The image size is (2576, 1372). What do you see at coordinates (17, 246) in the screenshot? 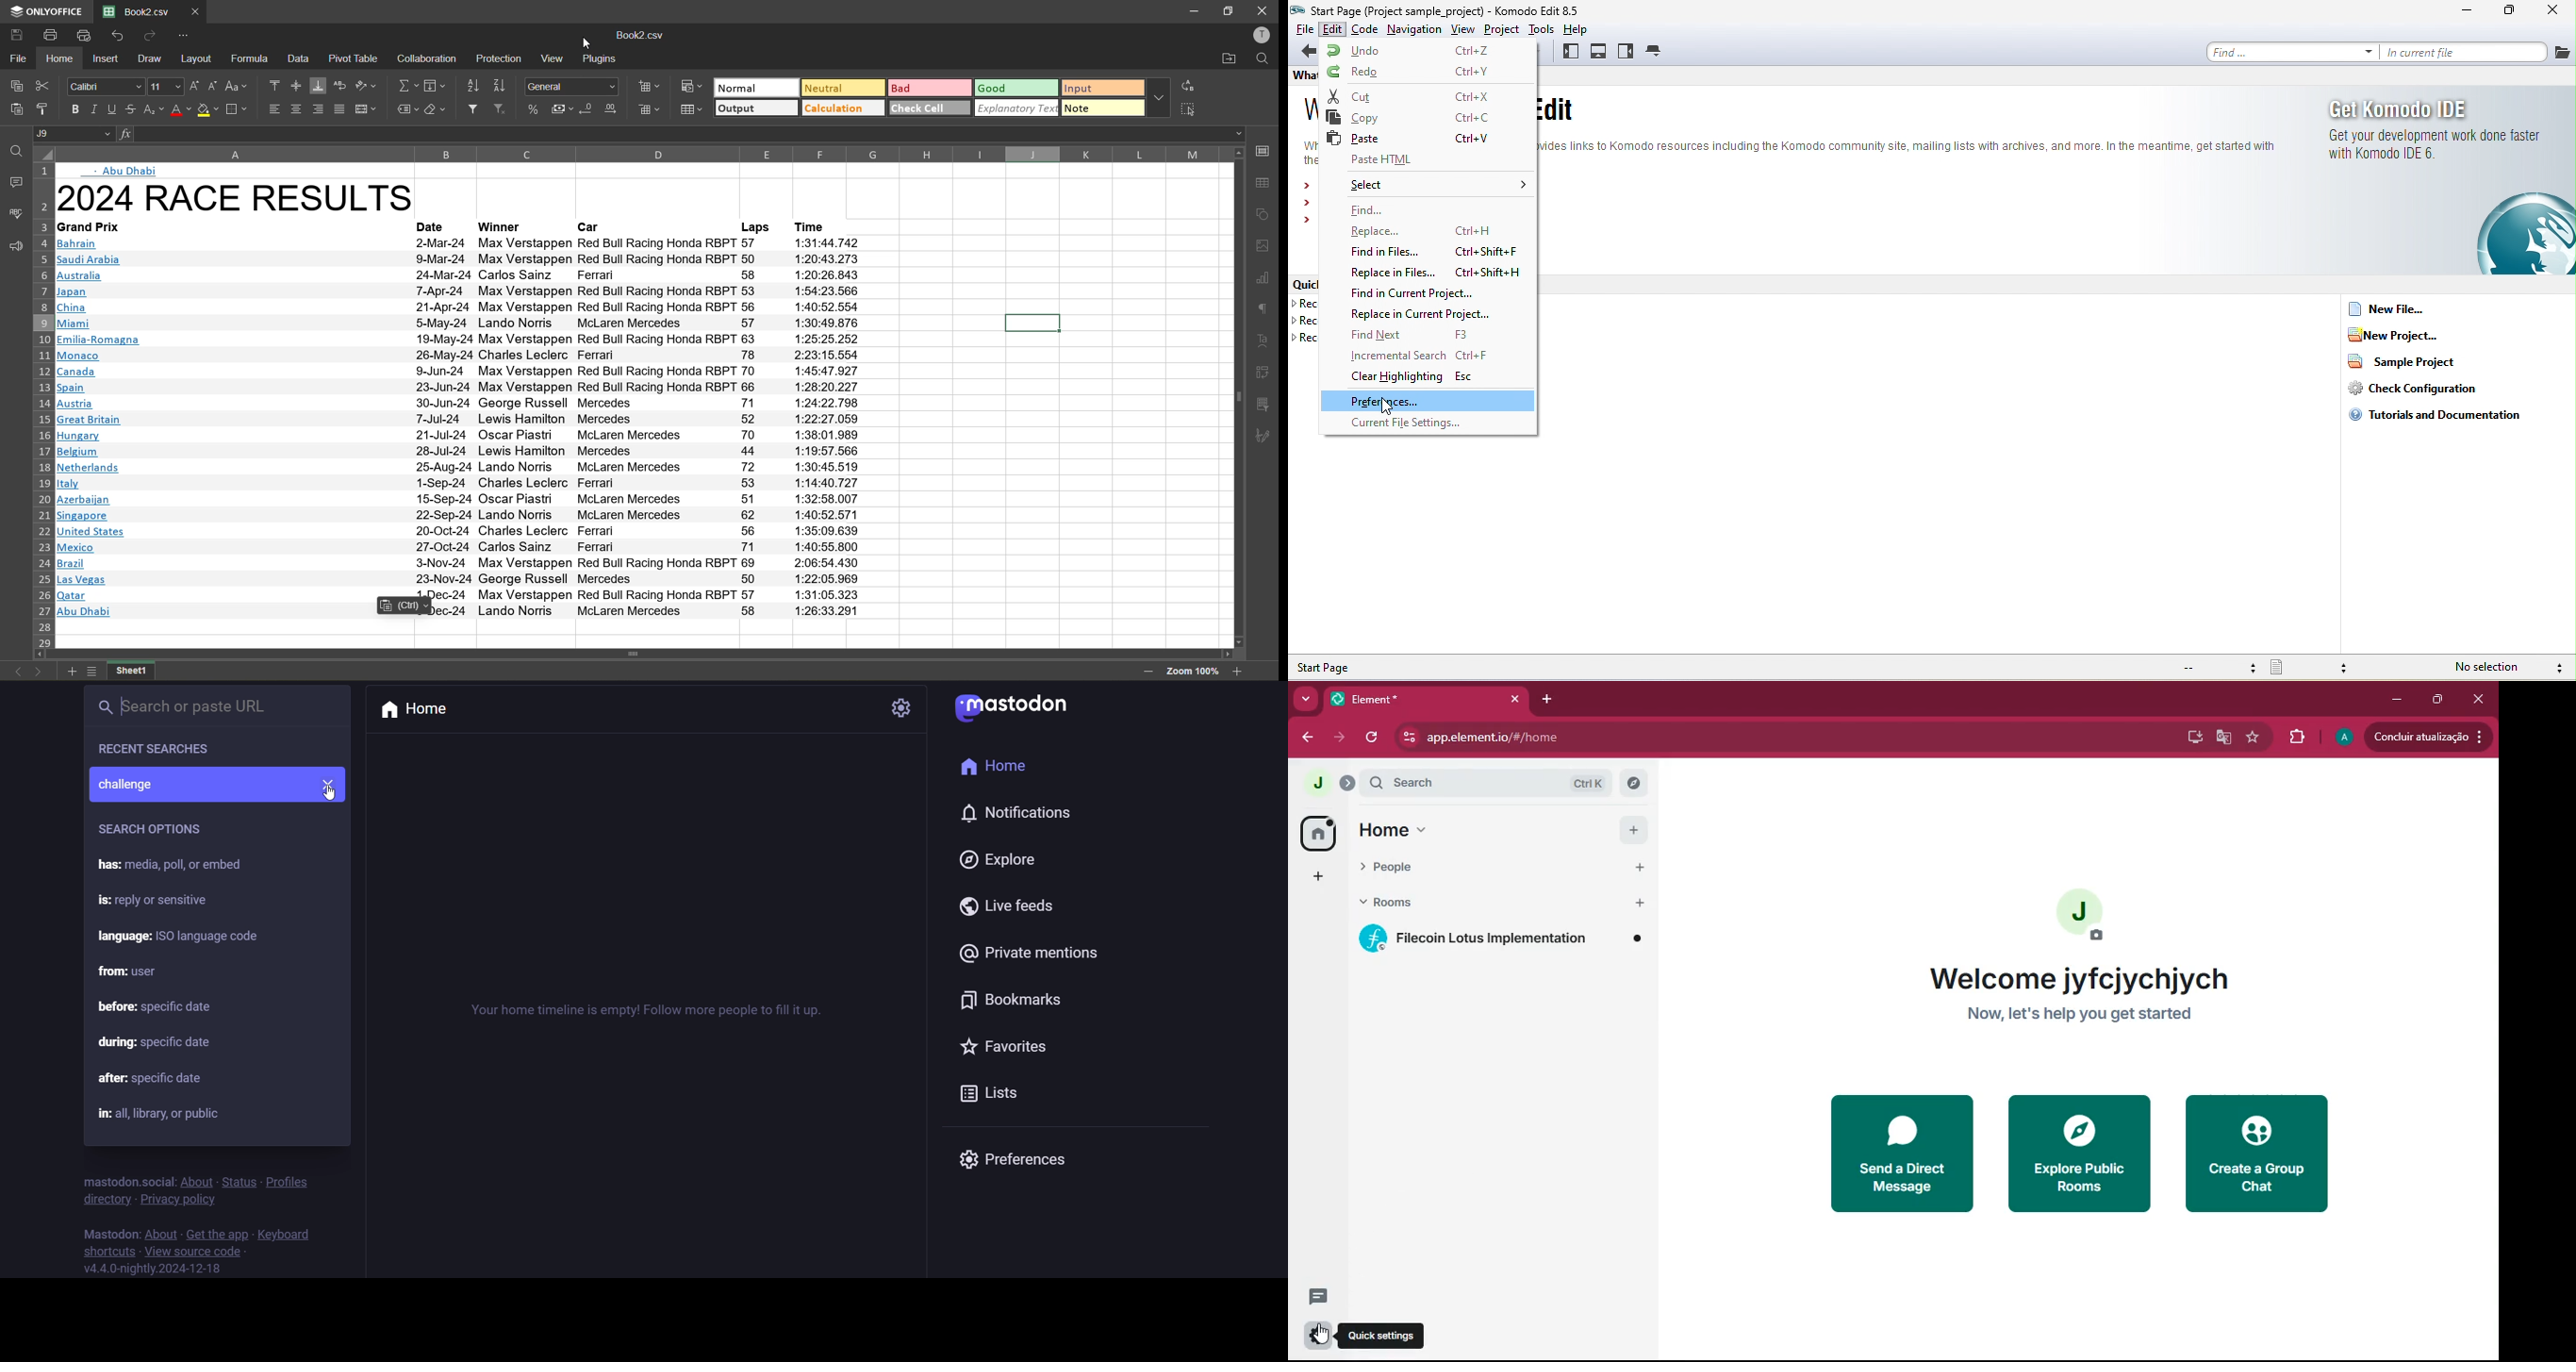
I see `feedback` at bounding box center [17, 246].